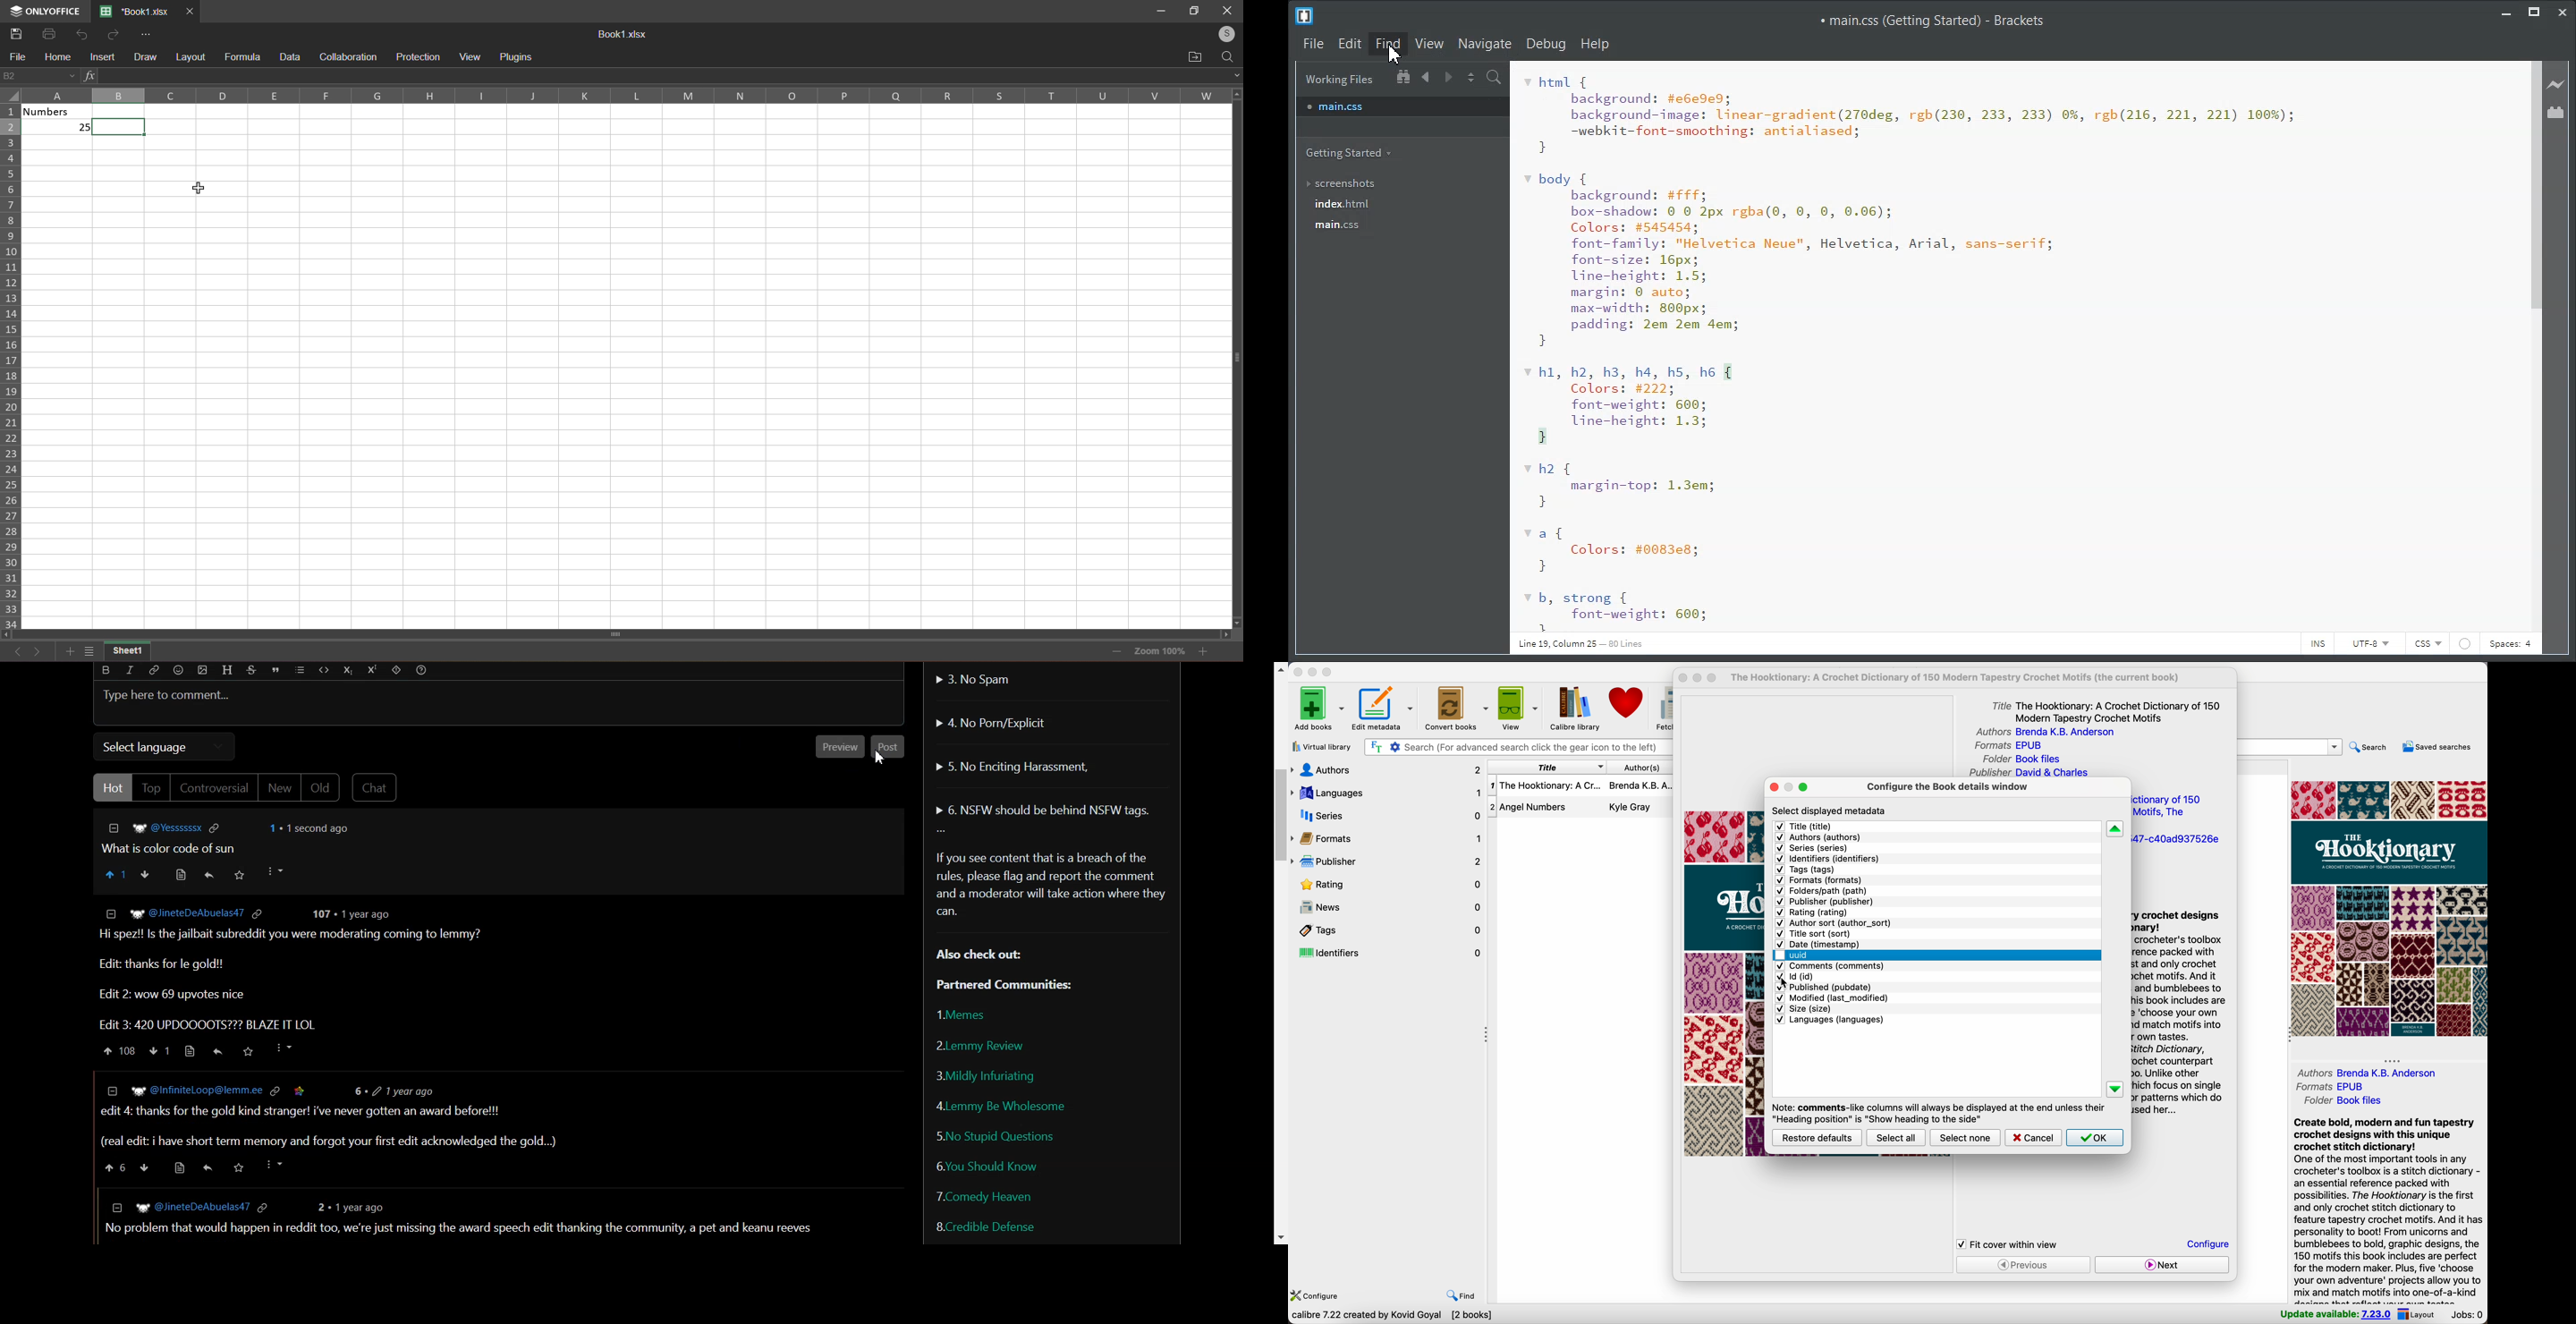 Image resolution: width=2576 pixels, height=1344 pixels. What do you see at coordinates (226, 670) in the screenshot?
I see `Header` at bounding box center [226, 670].